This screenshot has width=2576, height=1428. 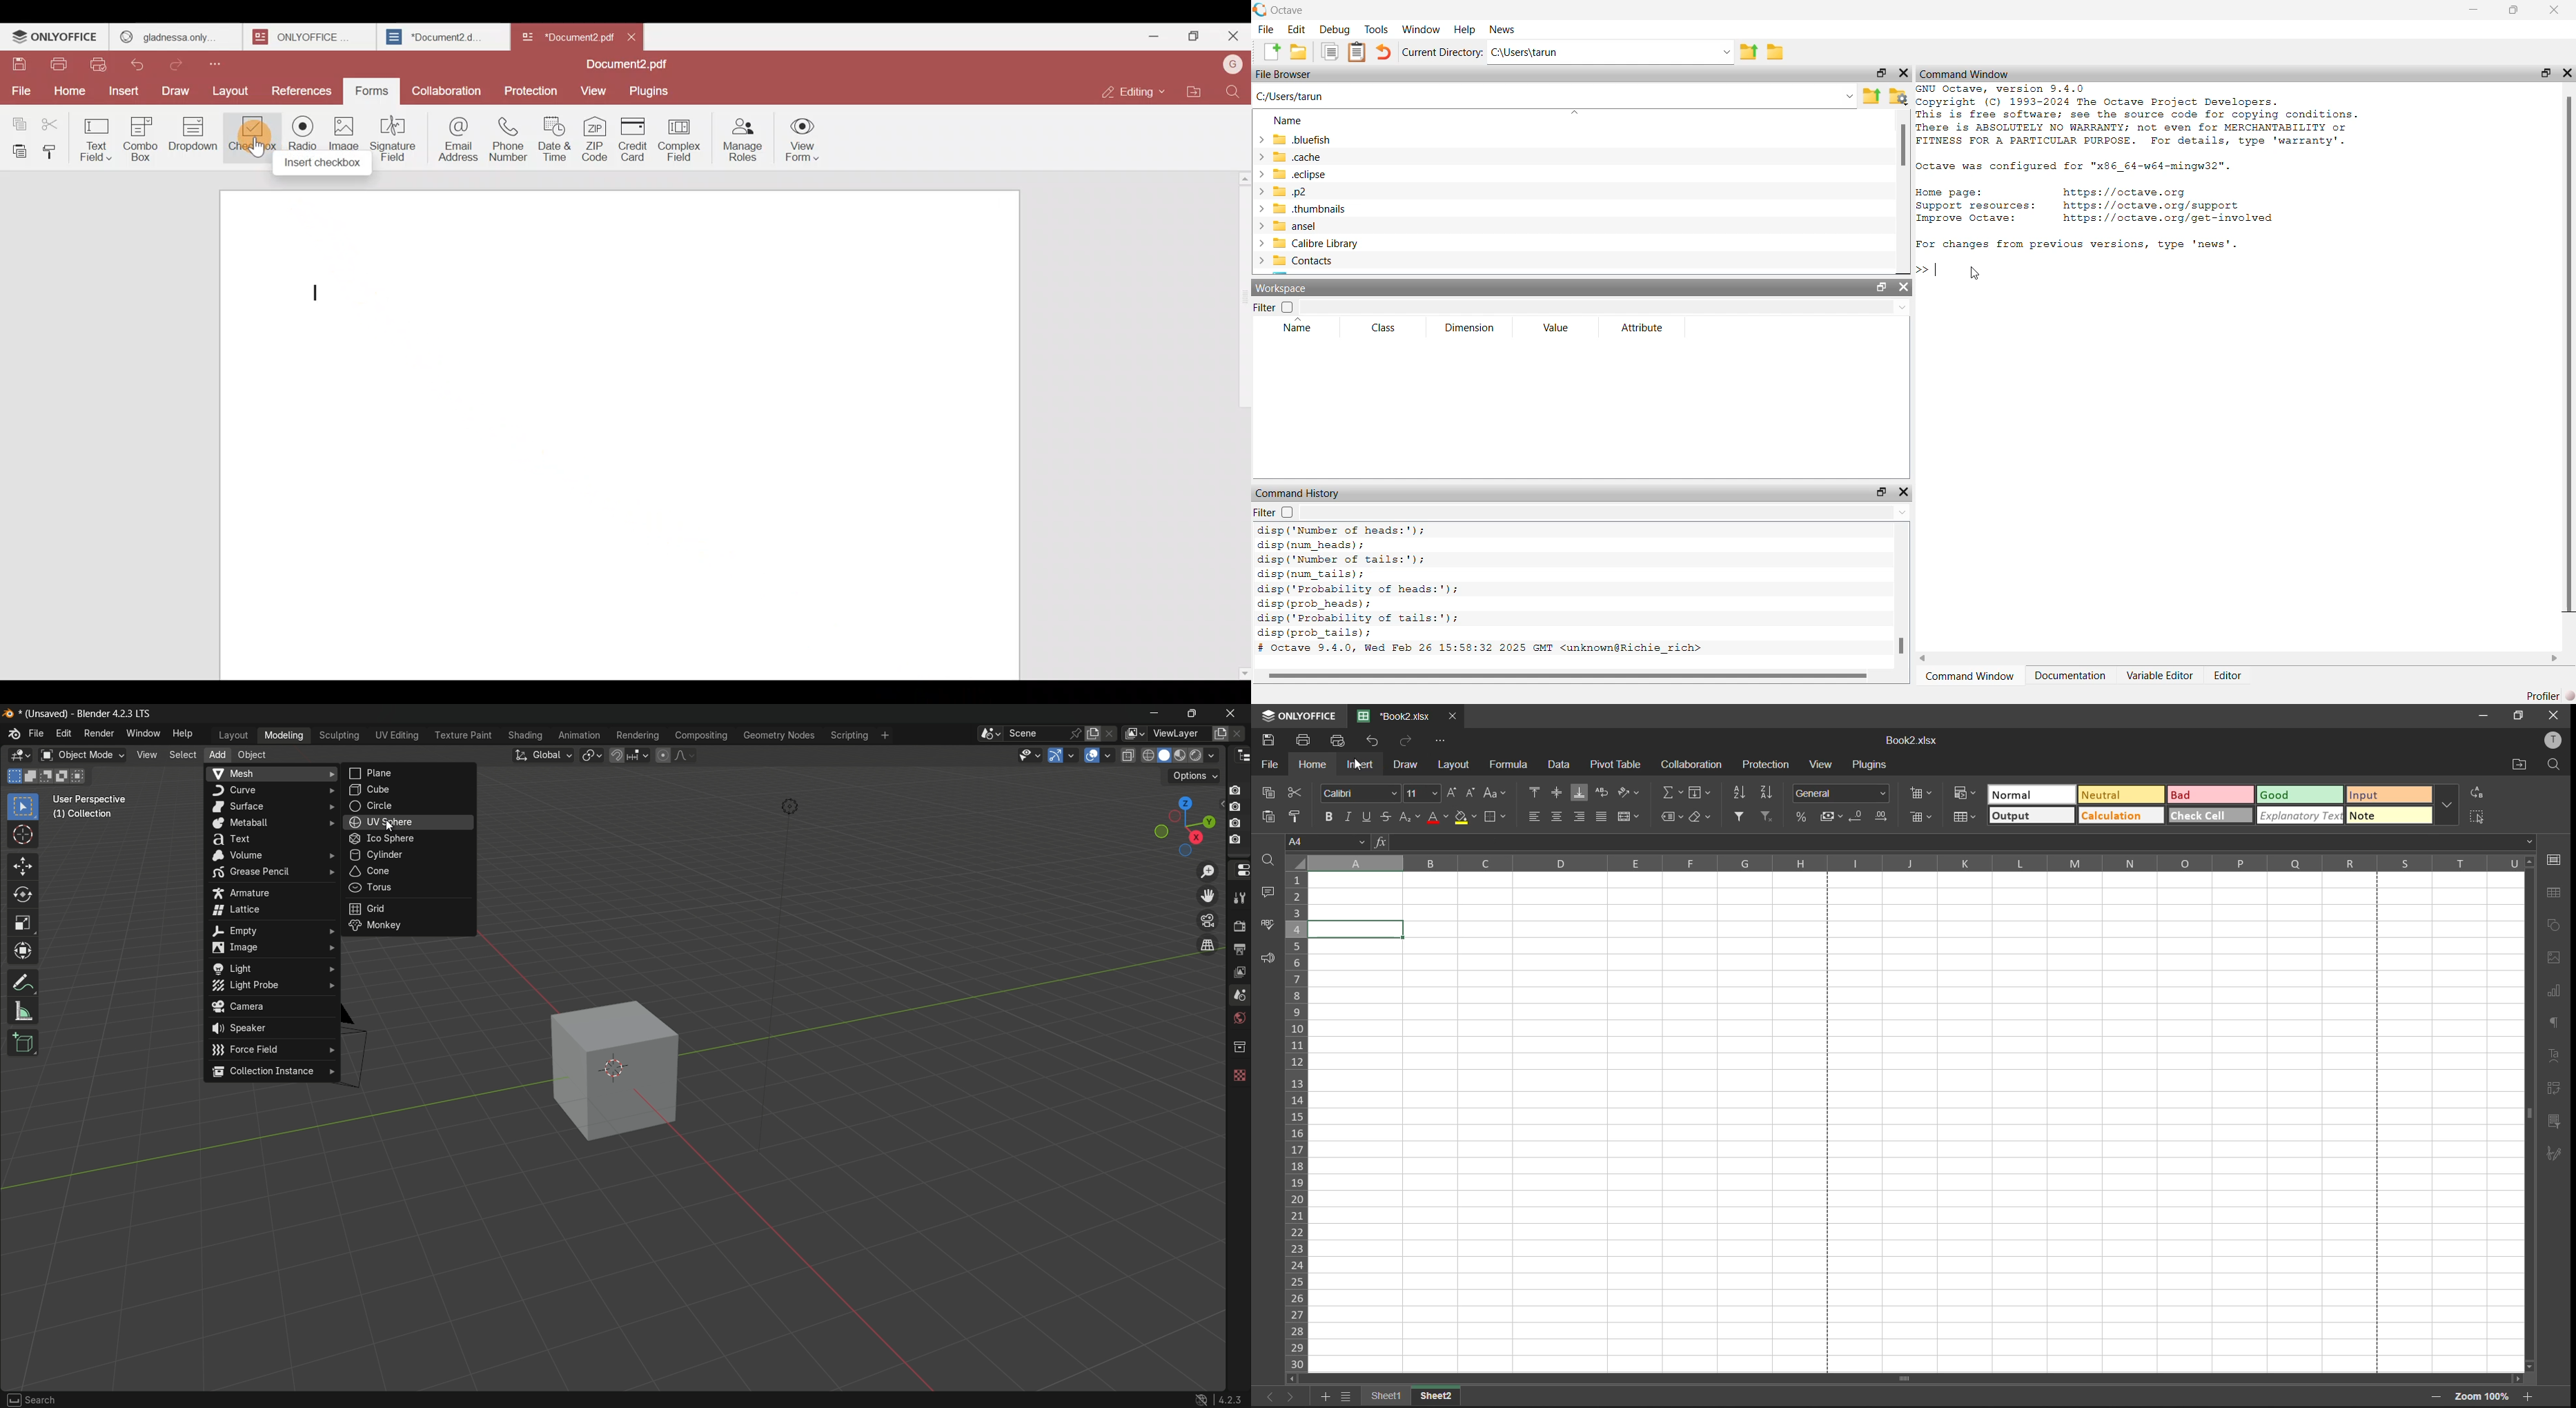 What do you see at coordinates (1221, 734) in the screenshot?
I see `add new layer` at bounding box center [1221, 734].